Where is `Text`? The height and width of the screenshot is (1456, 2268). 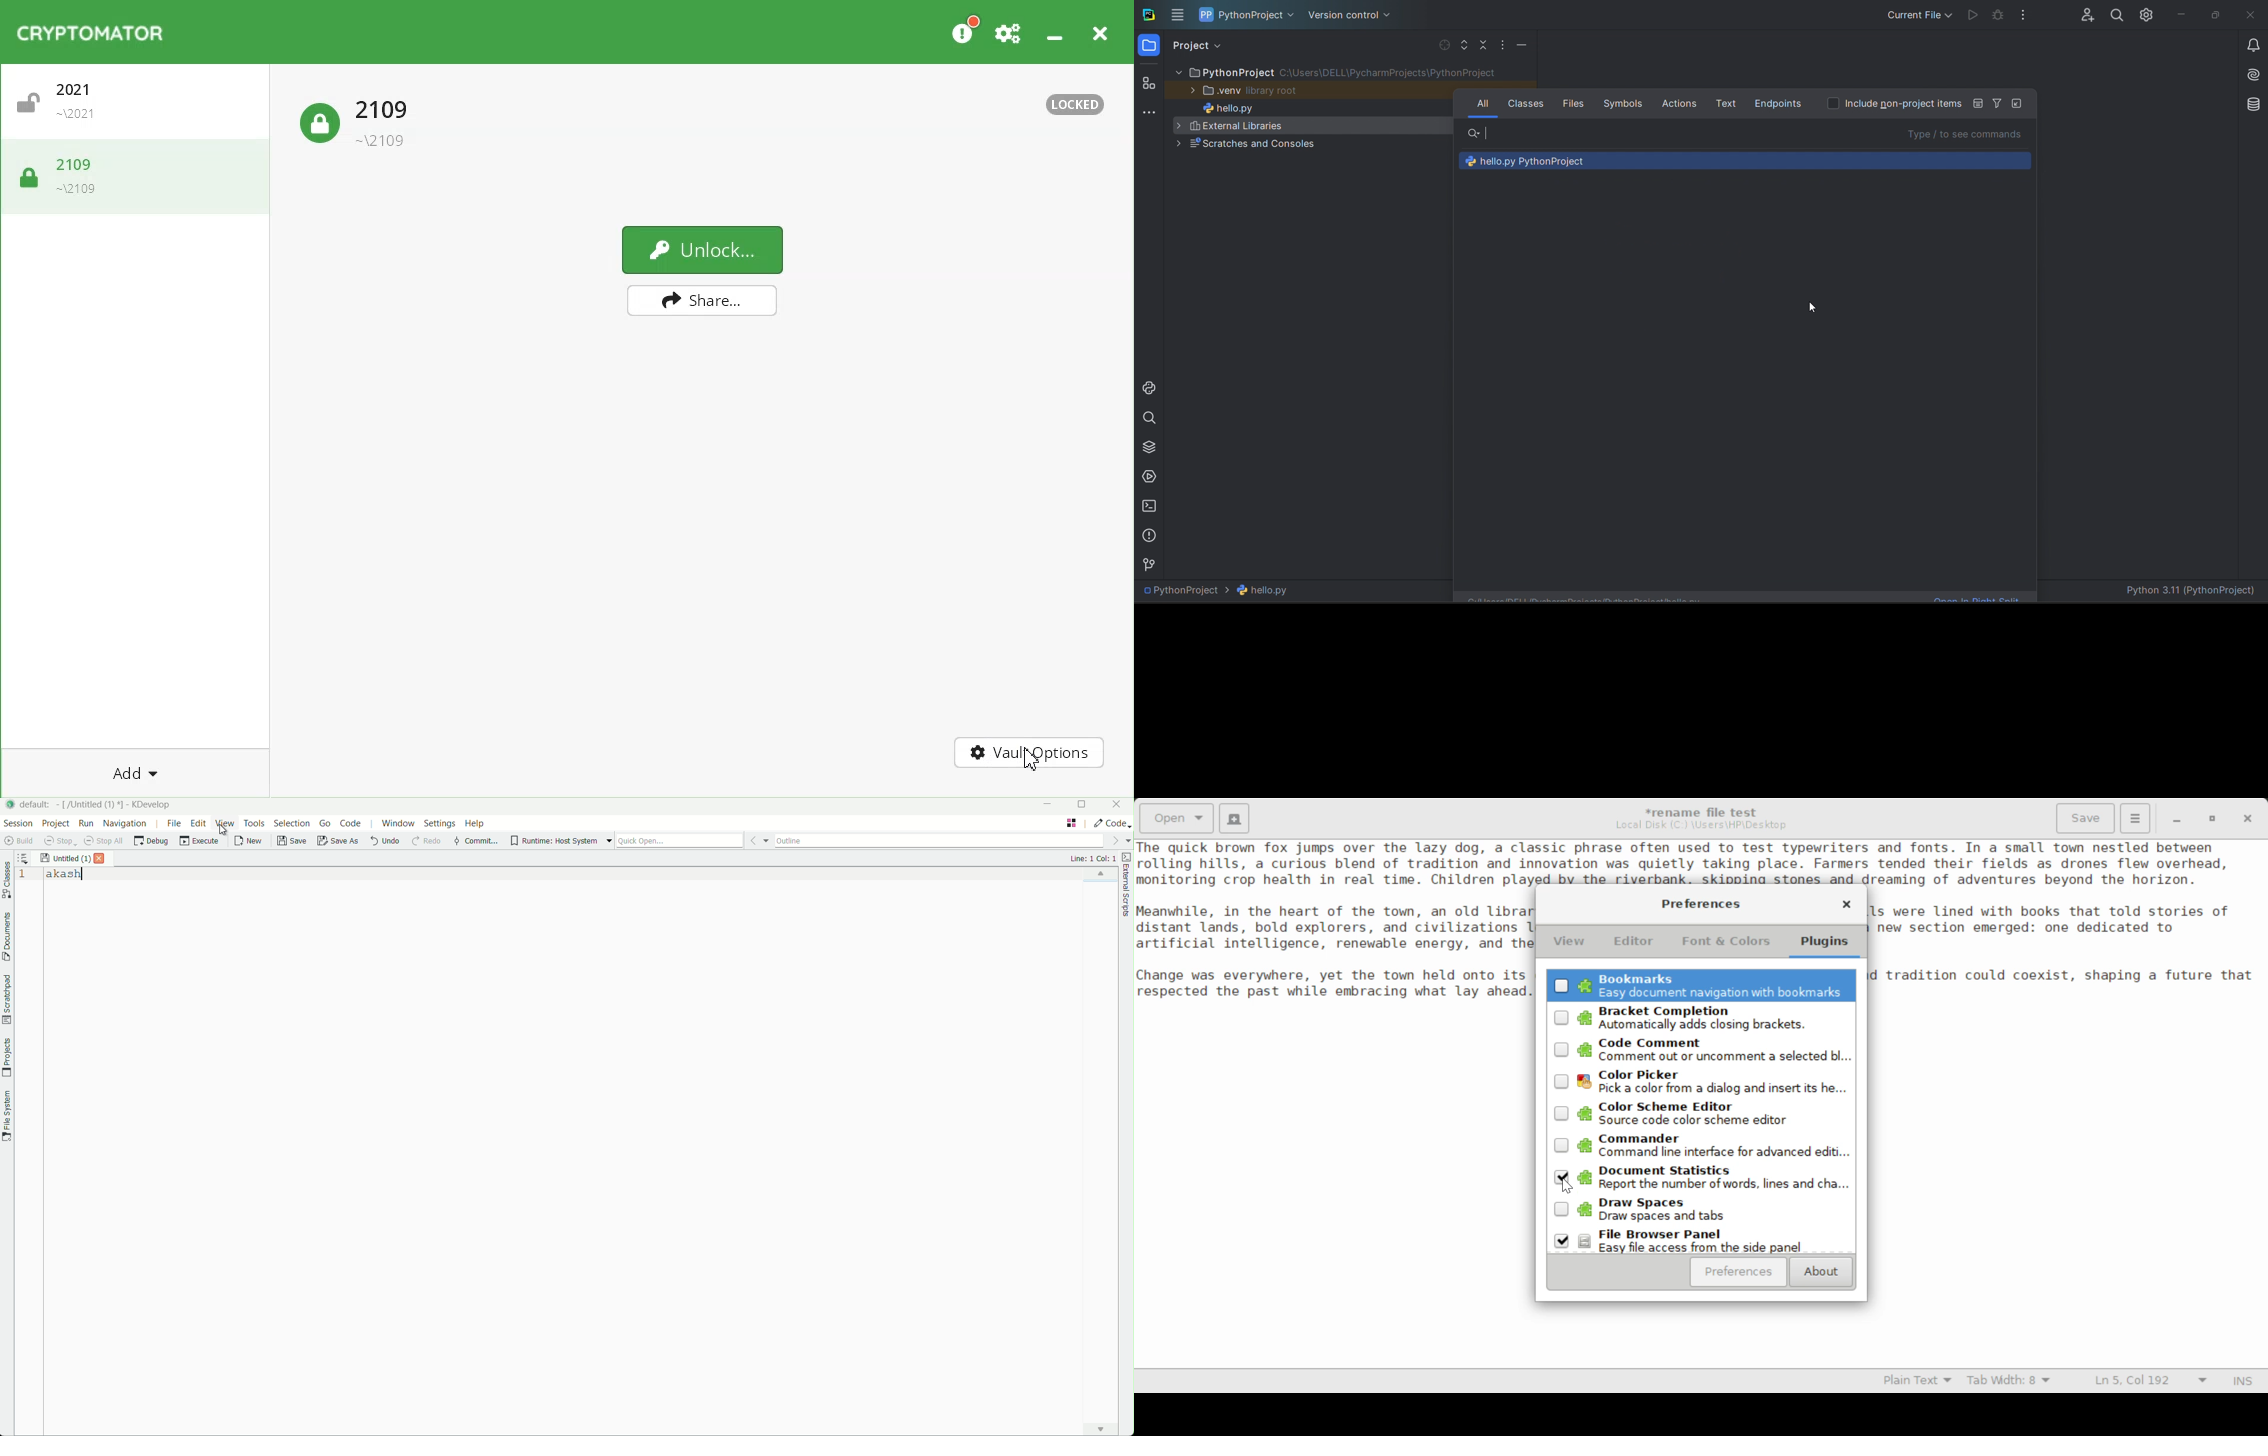 Text is located at coordinates (1075, 105).